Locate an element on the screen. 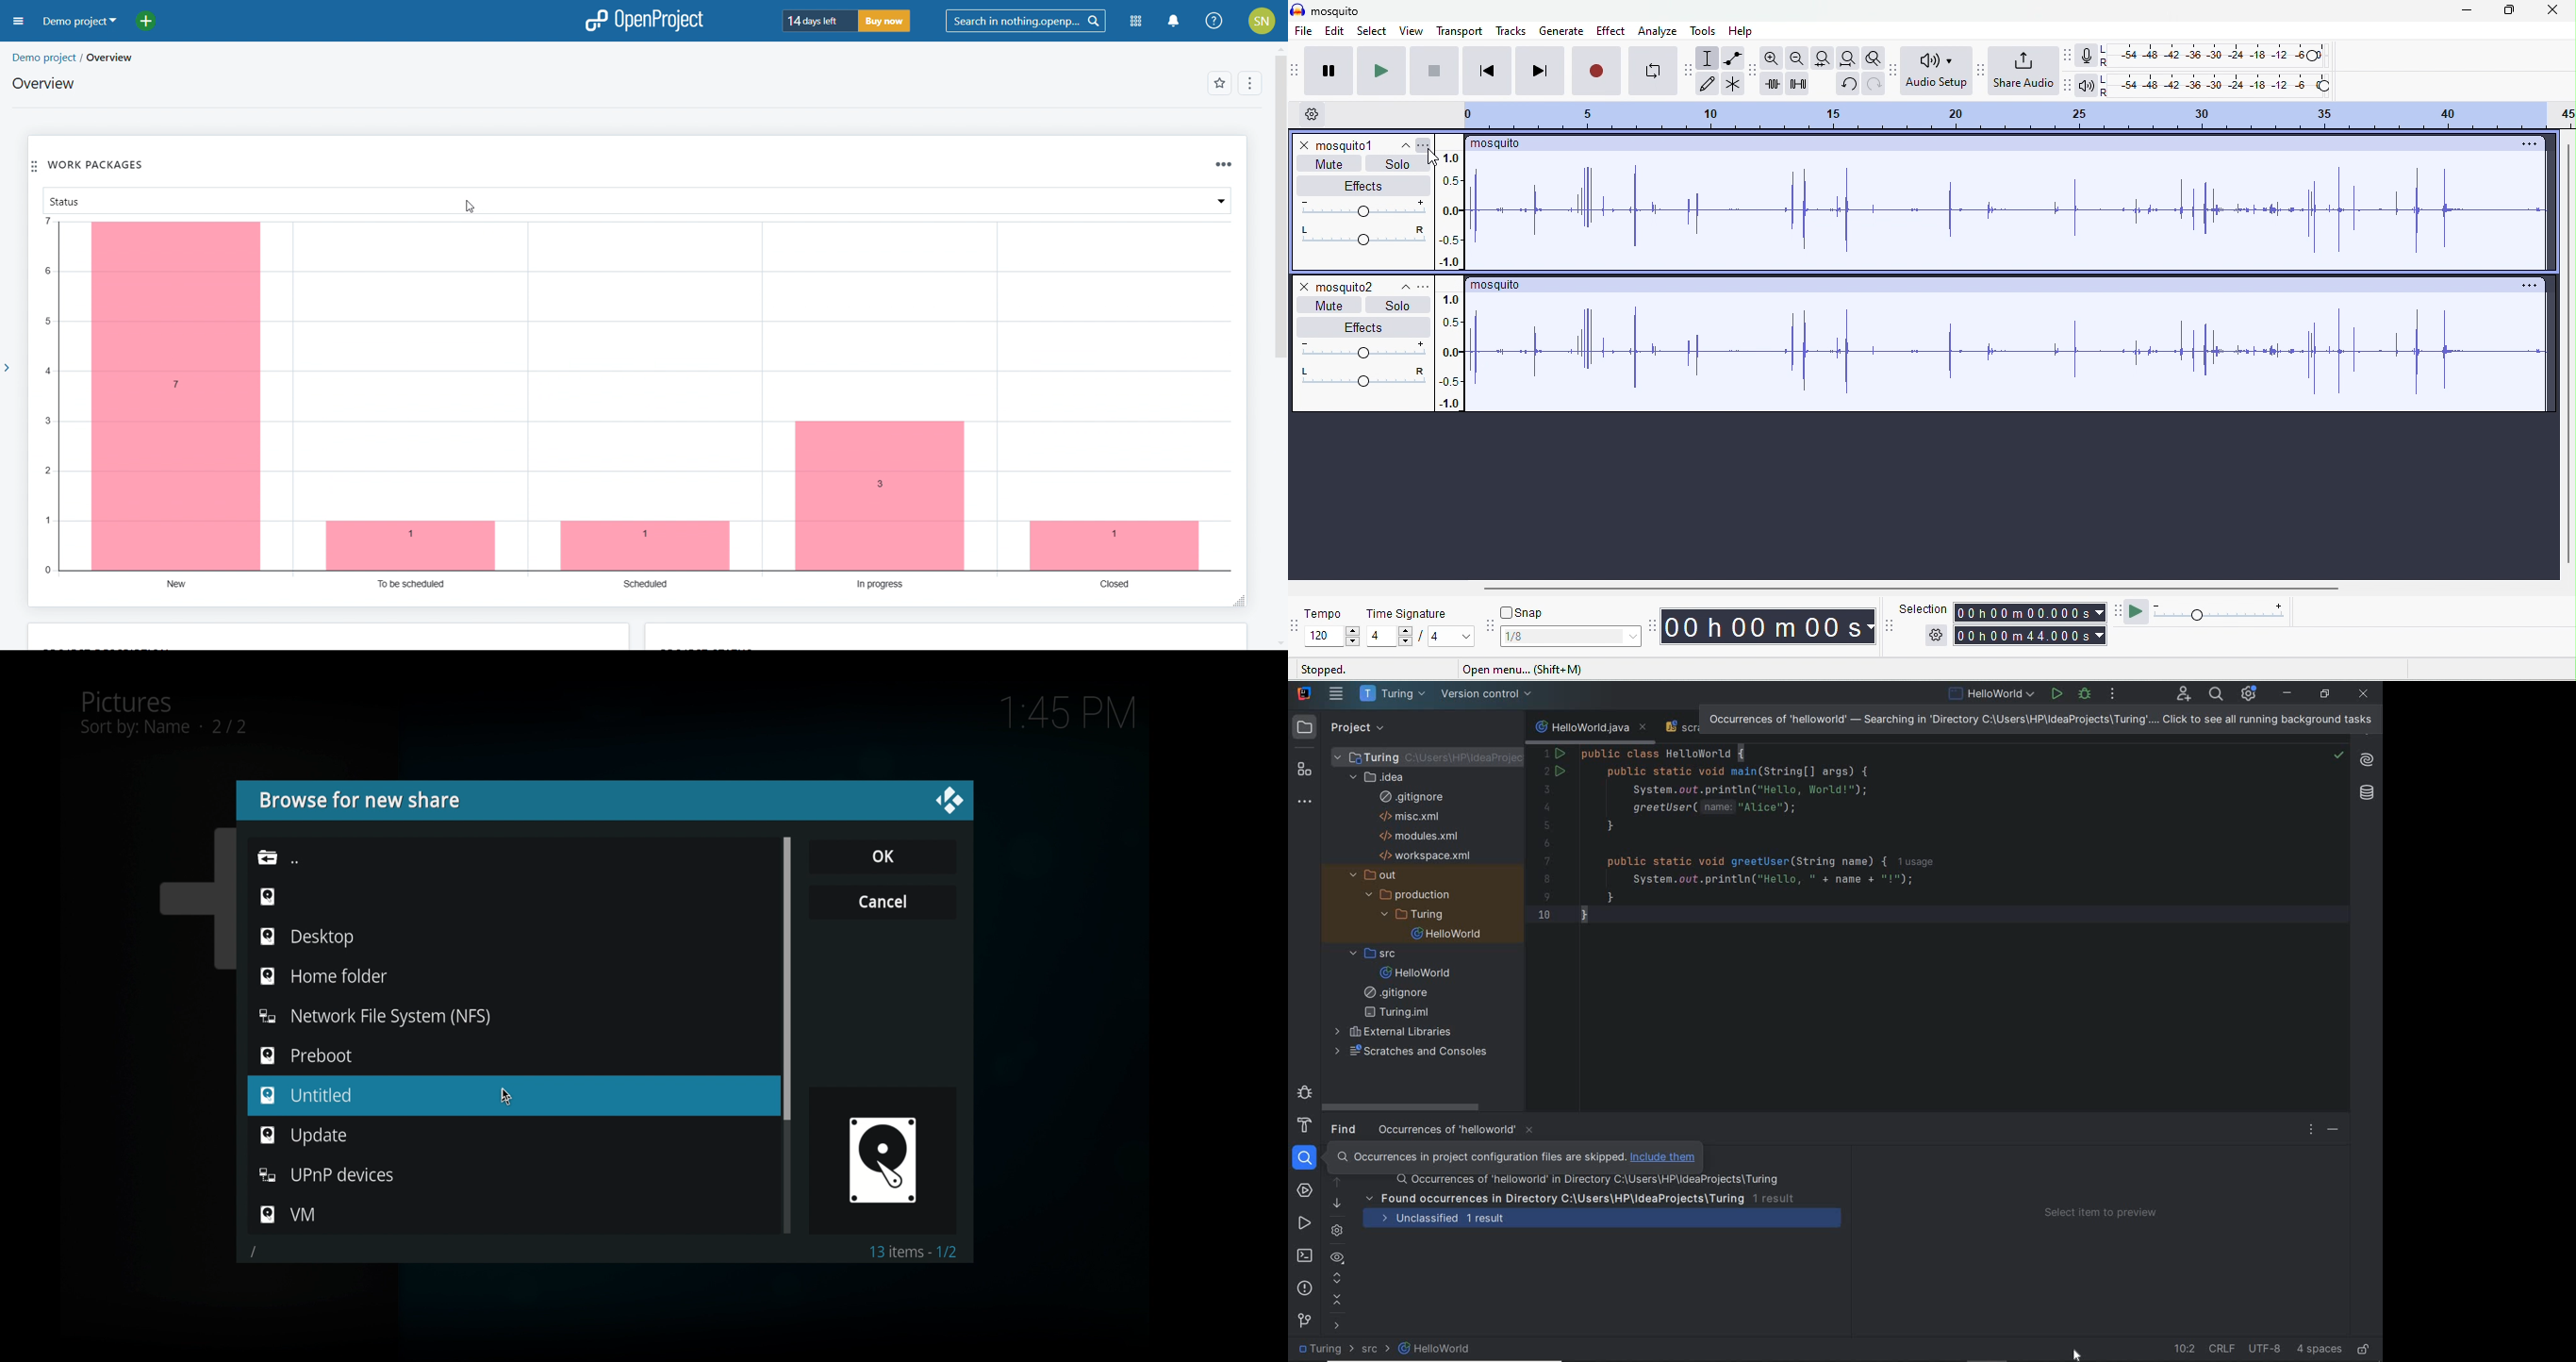 This screenshot has width=2576, height=1372. transport is located at coordinates (1459, 31).